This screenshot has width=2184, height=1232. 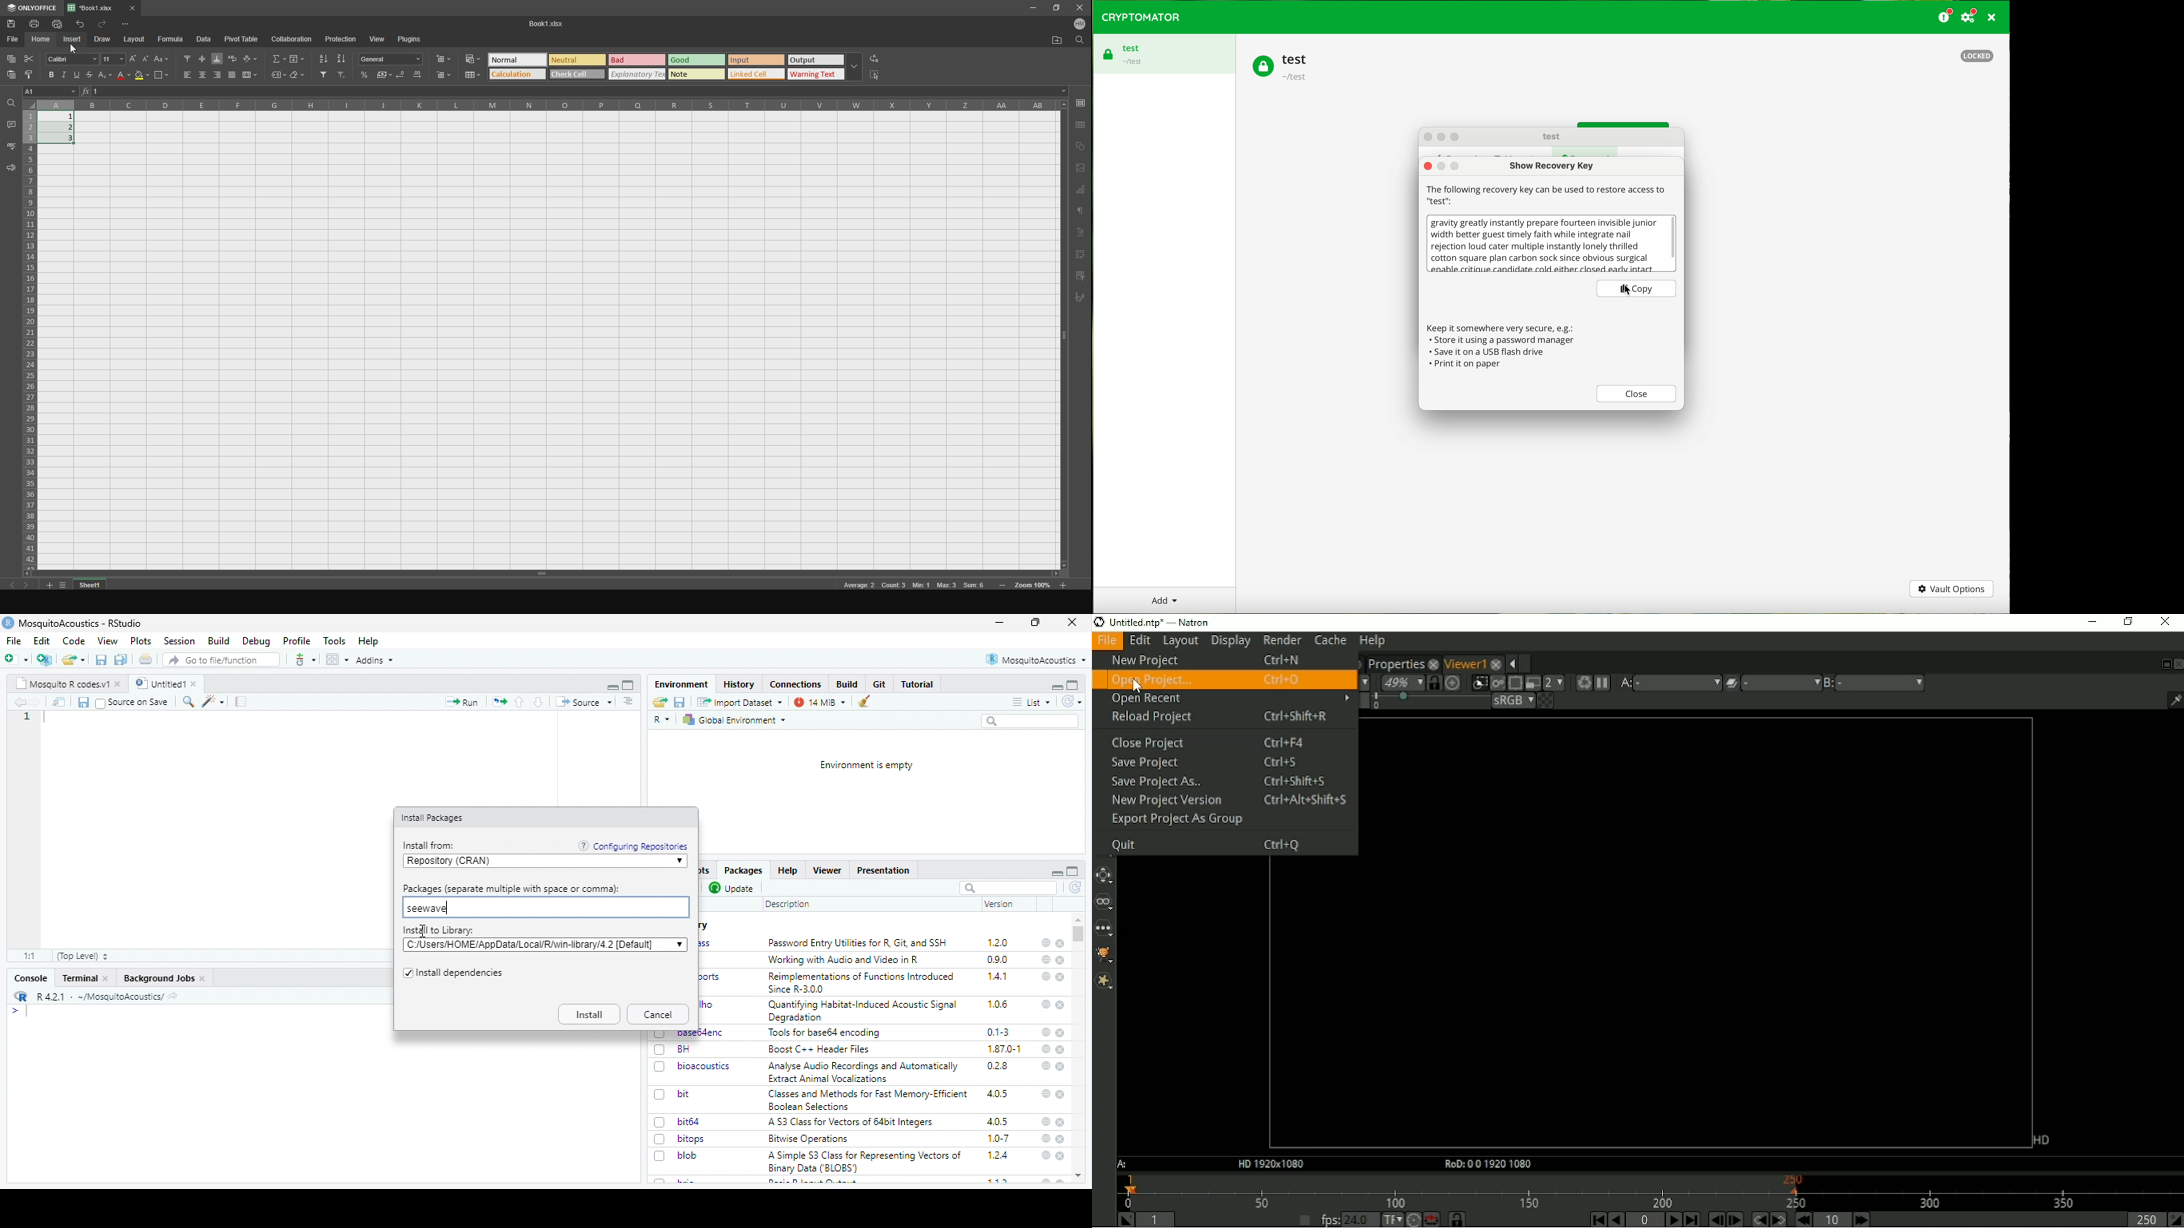 I want to click on Install dependencies, so click(x=461, y=975).